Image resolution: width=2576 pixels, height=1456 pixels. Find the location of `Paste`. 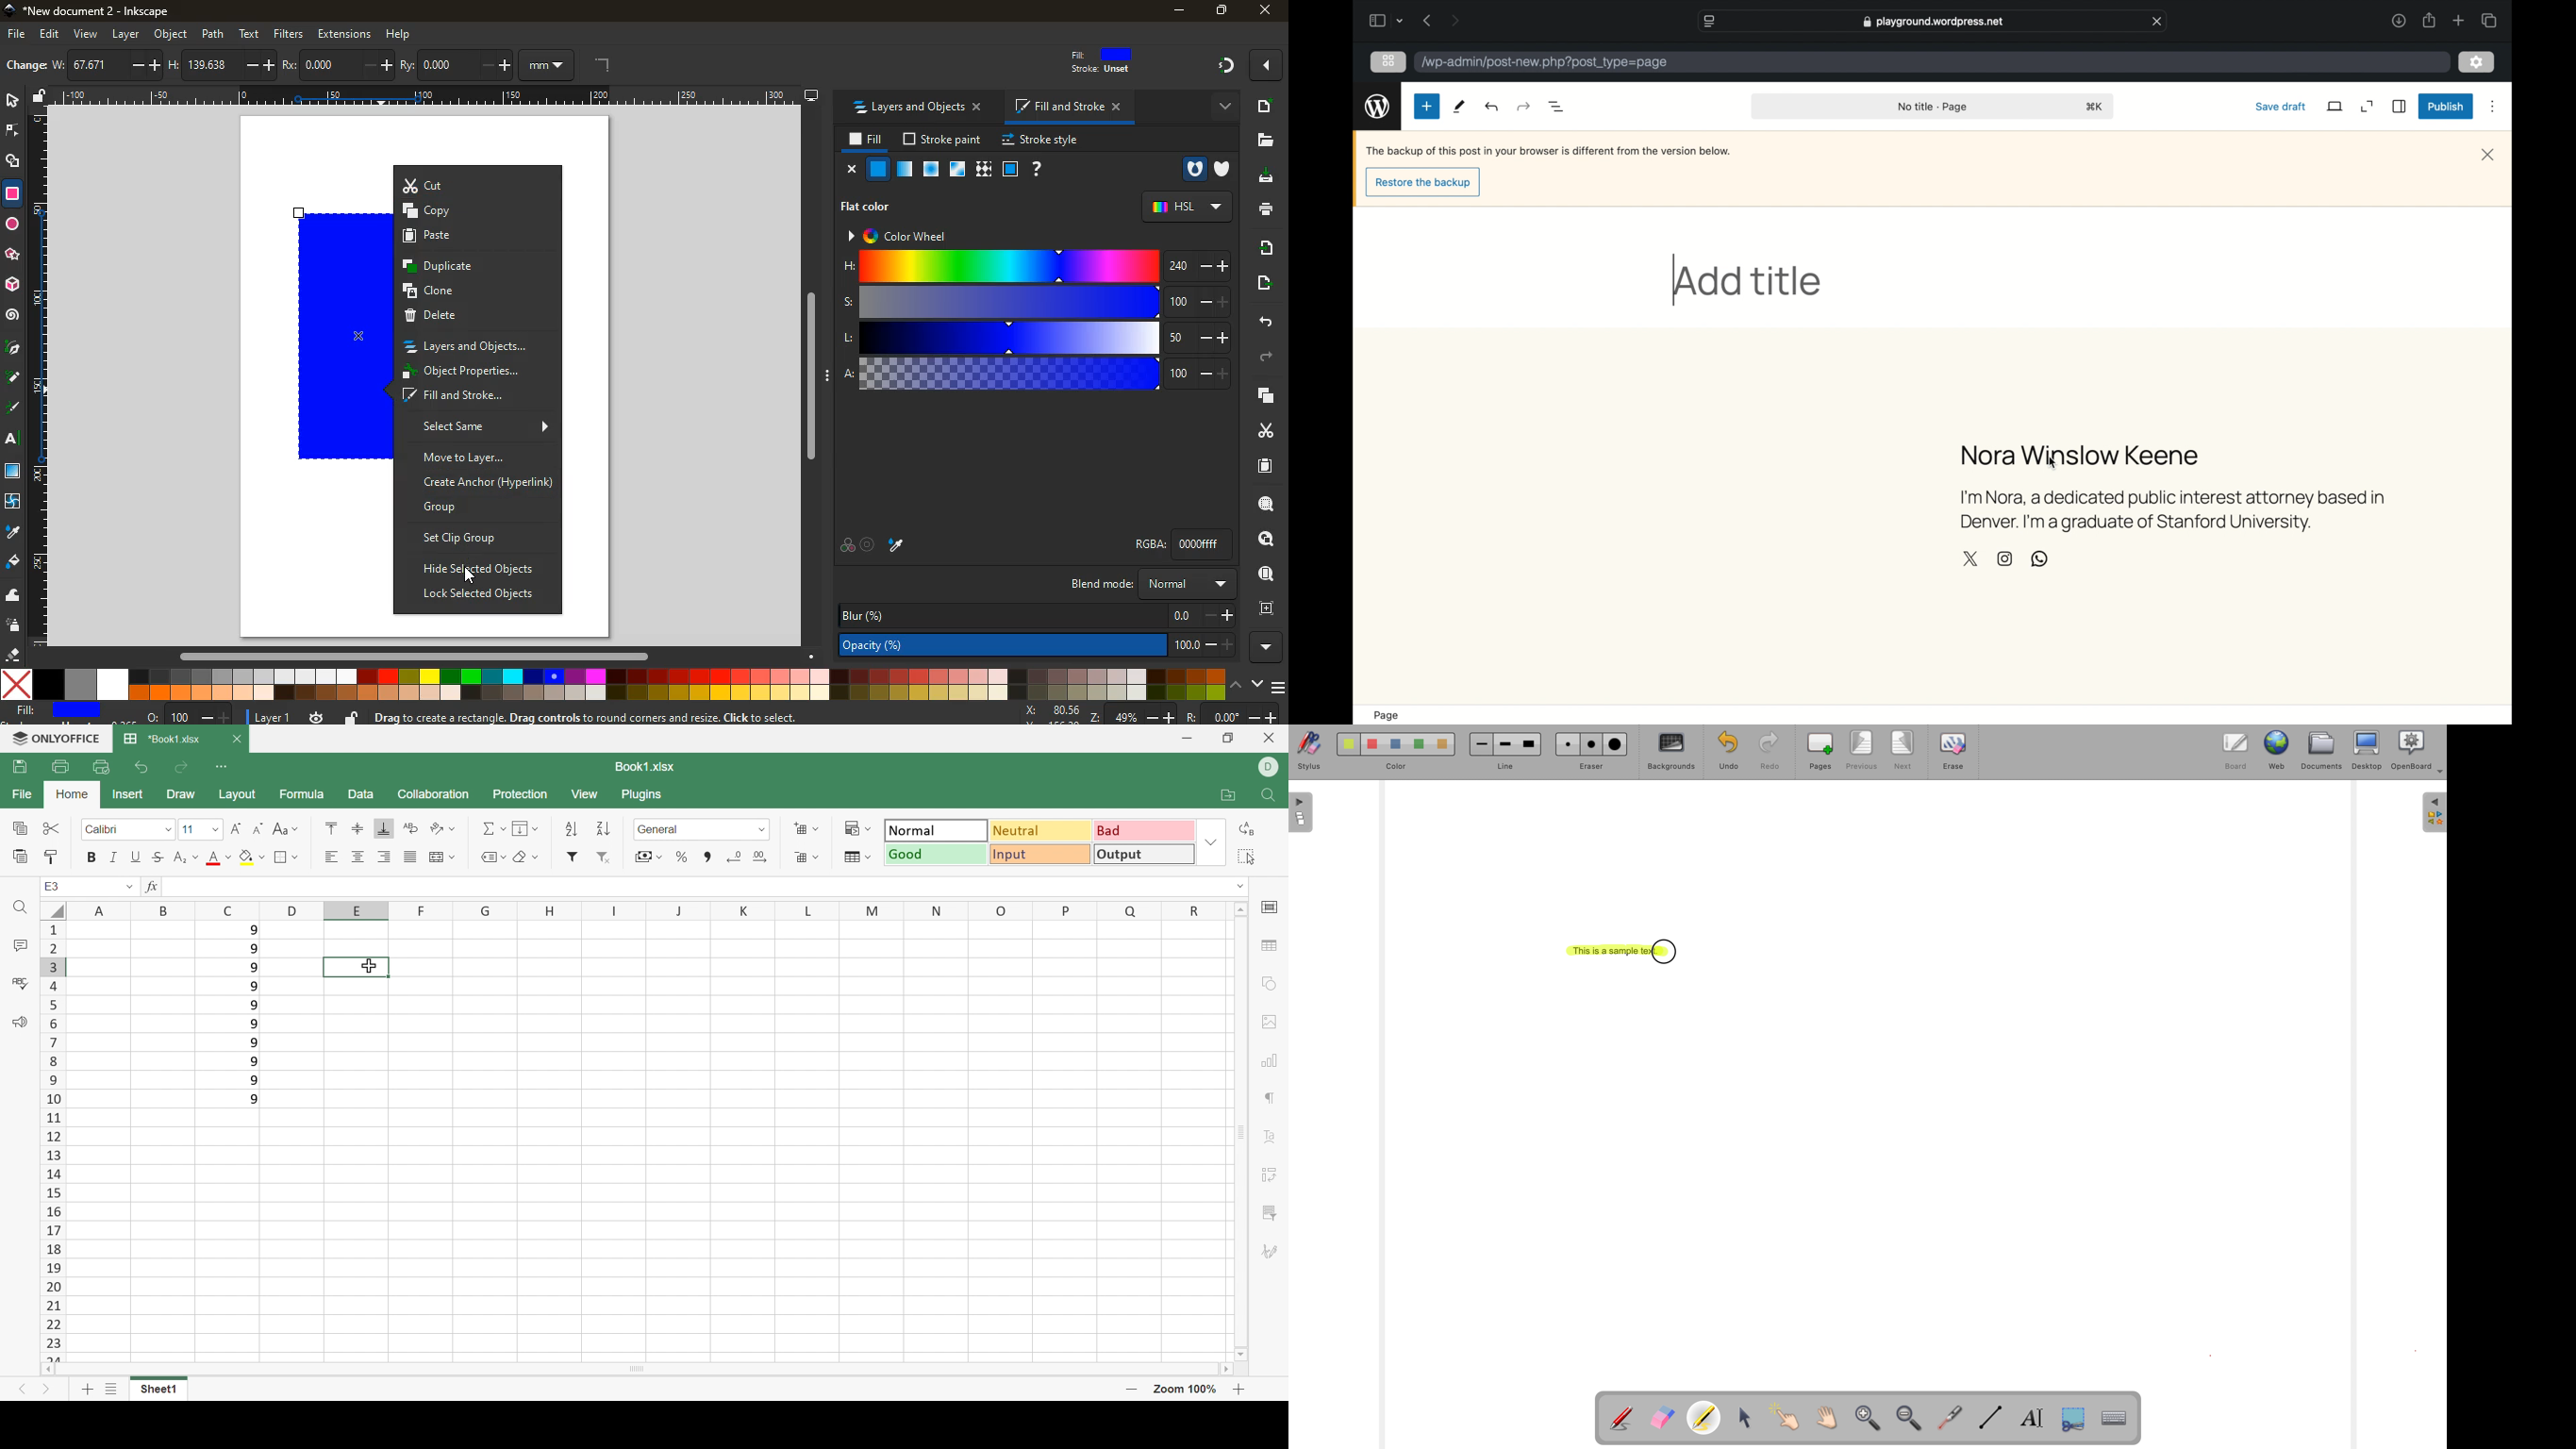

Paste is located at coordinates (19, 857).